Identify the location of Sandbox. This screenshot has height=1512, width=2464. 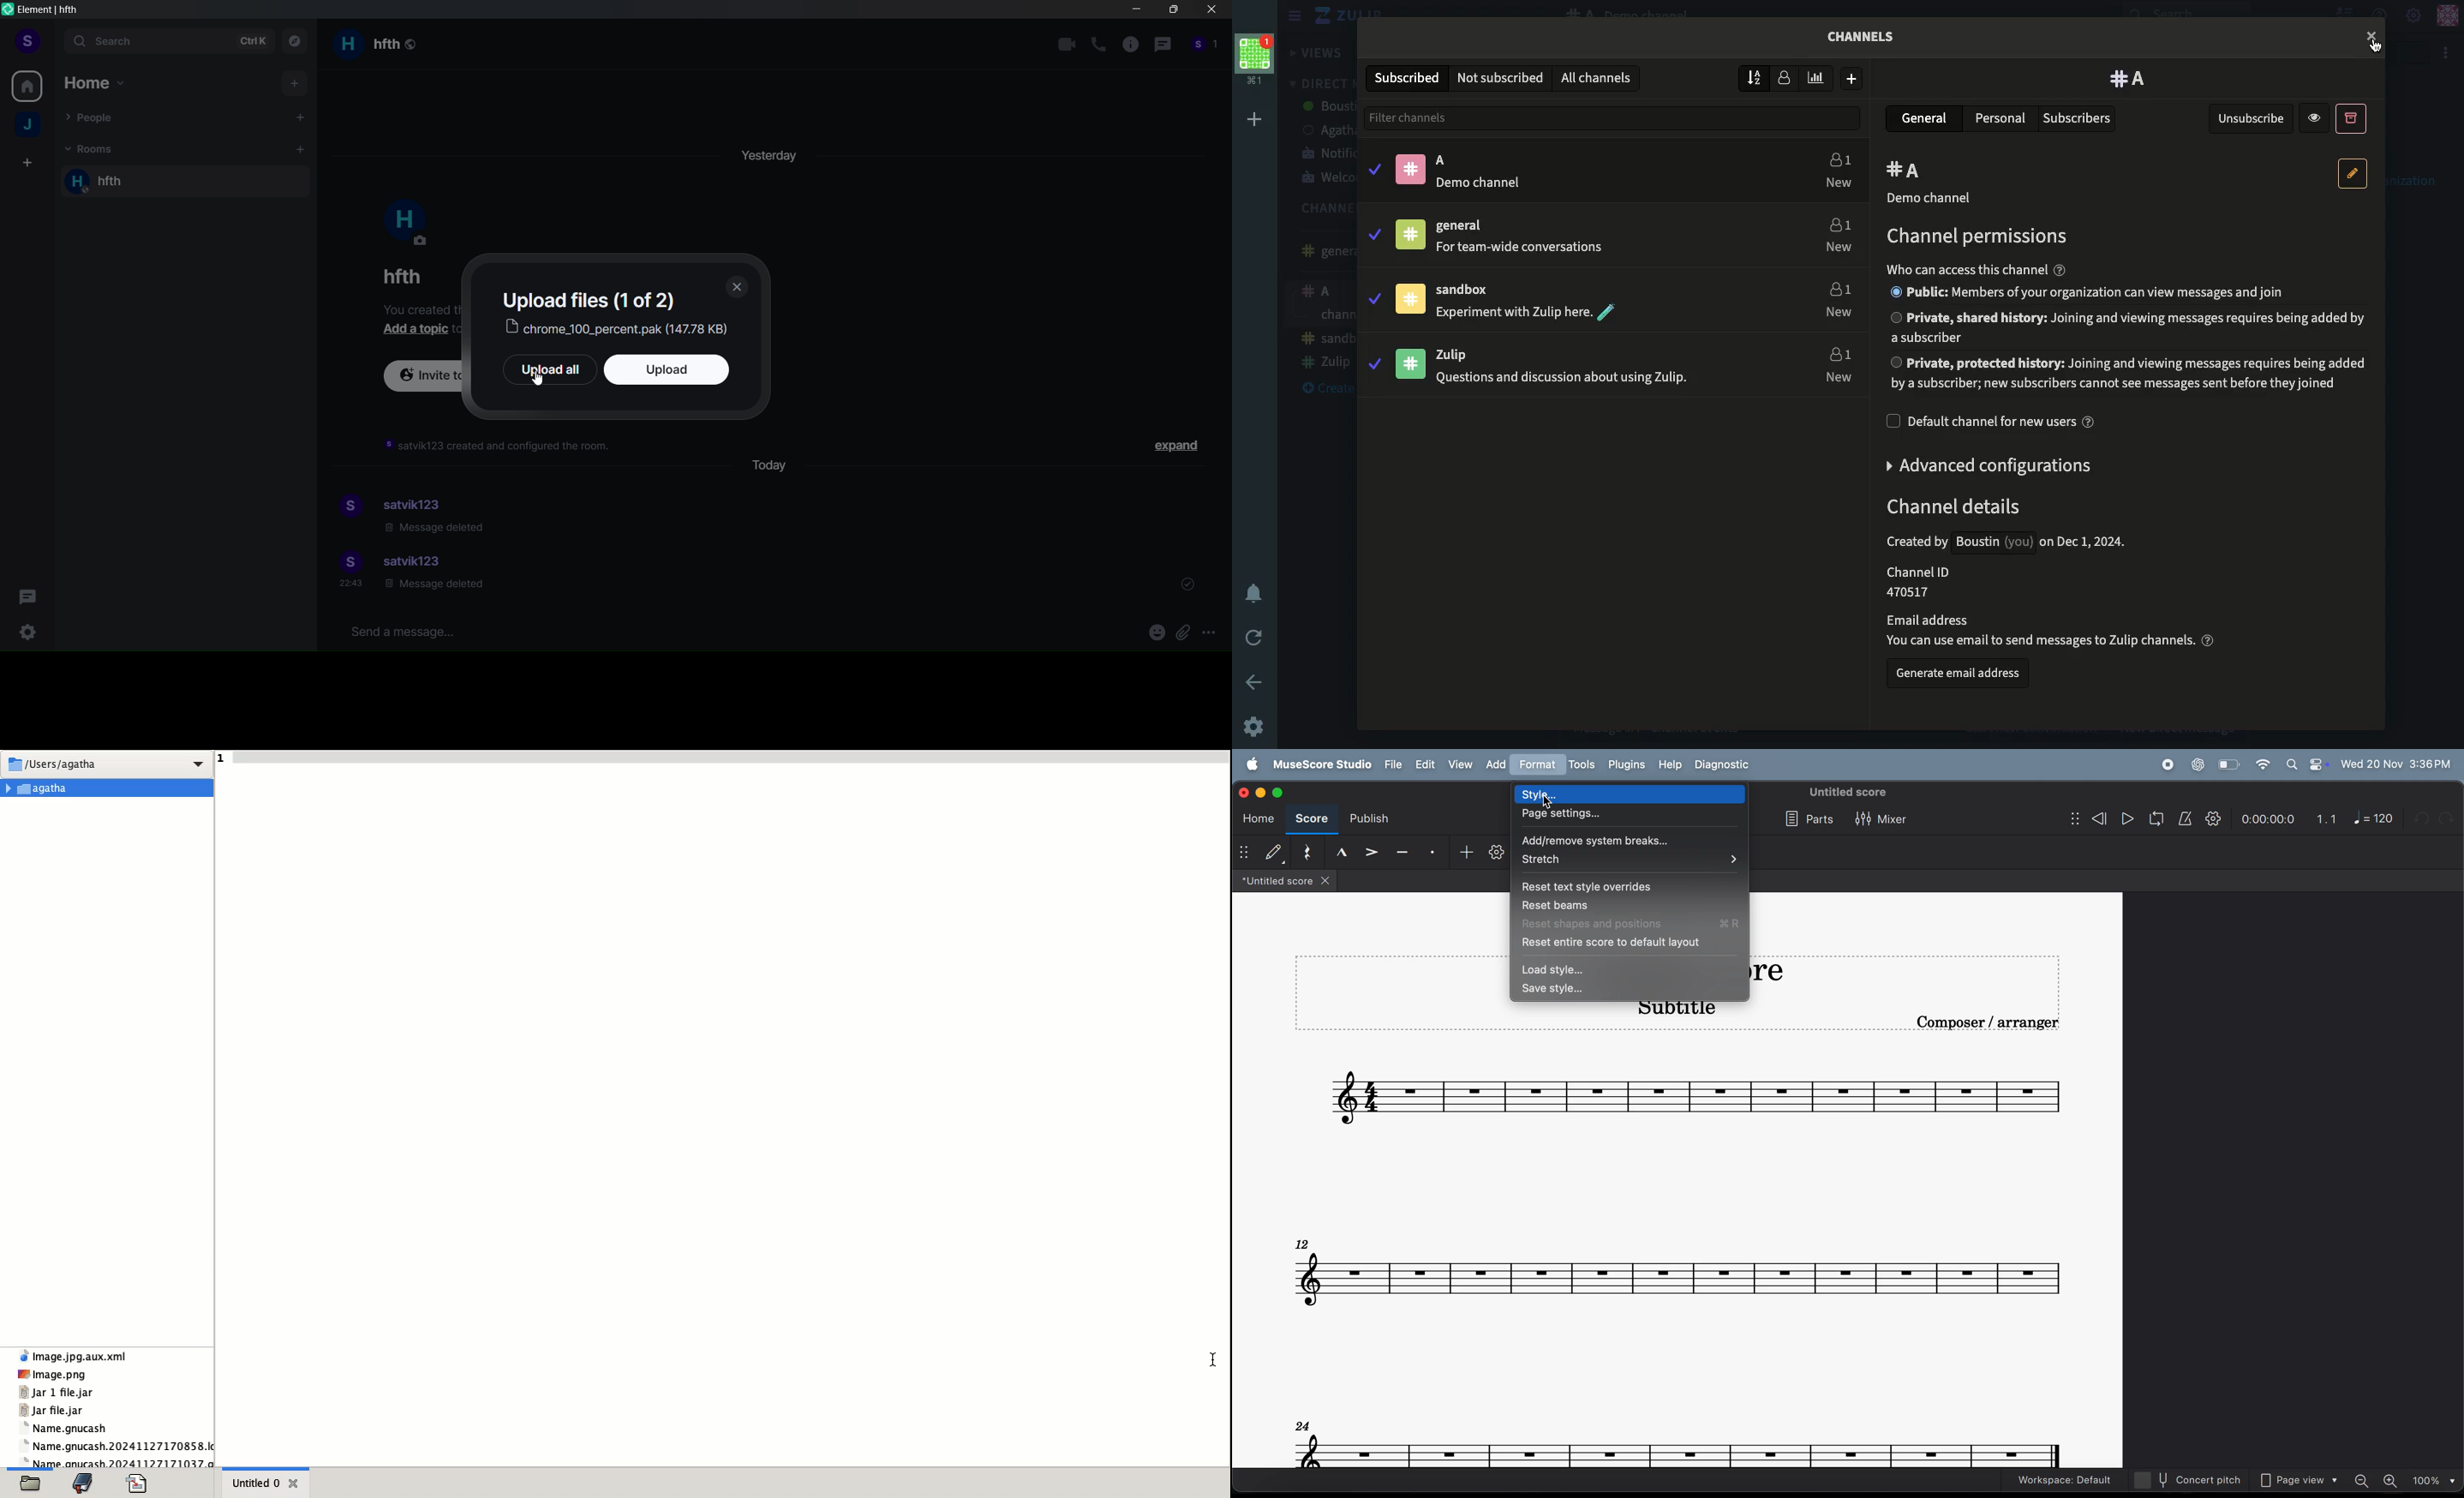
(1326, 316).